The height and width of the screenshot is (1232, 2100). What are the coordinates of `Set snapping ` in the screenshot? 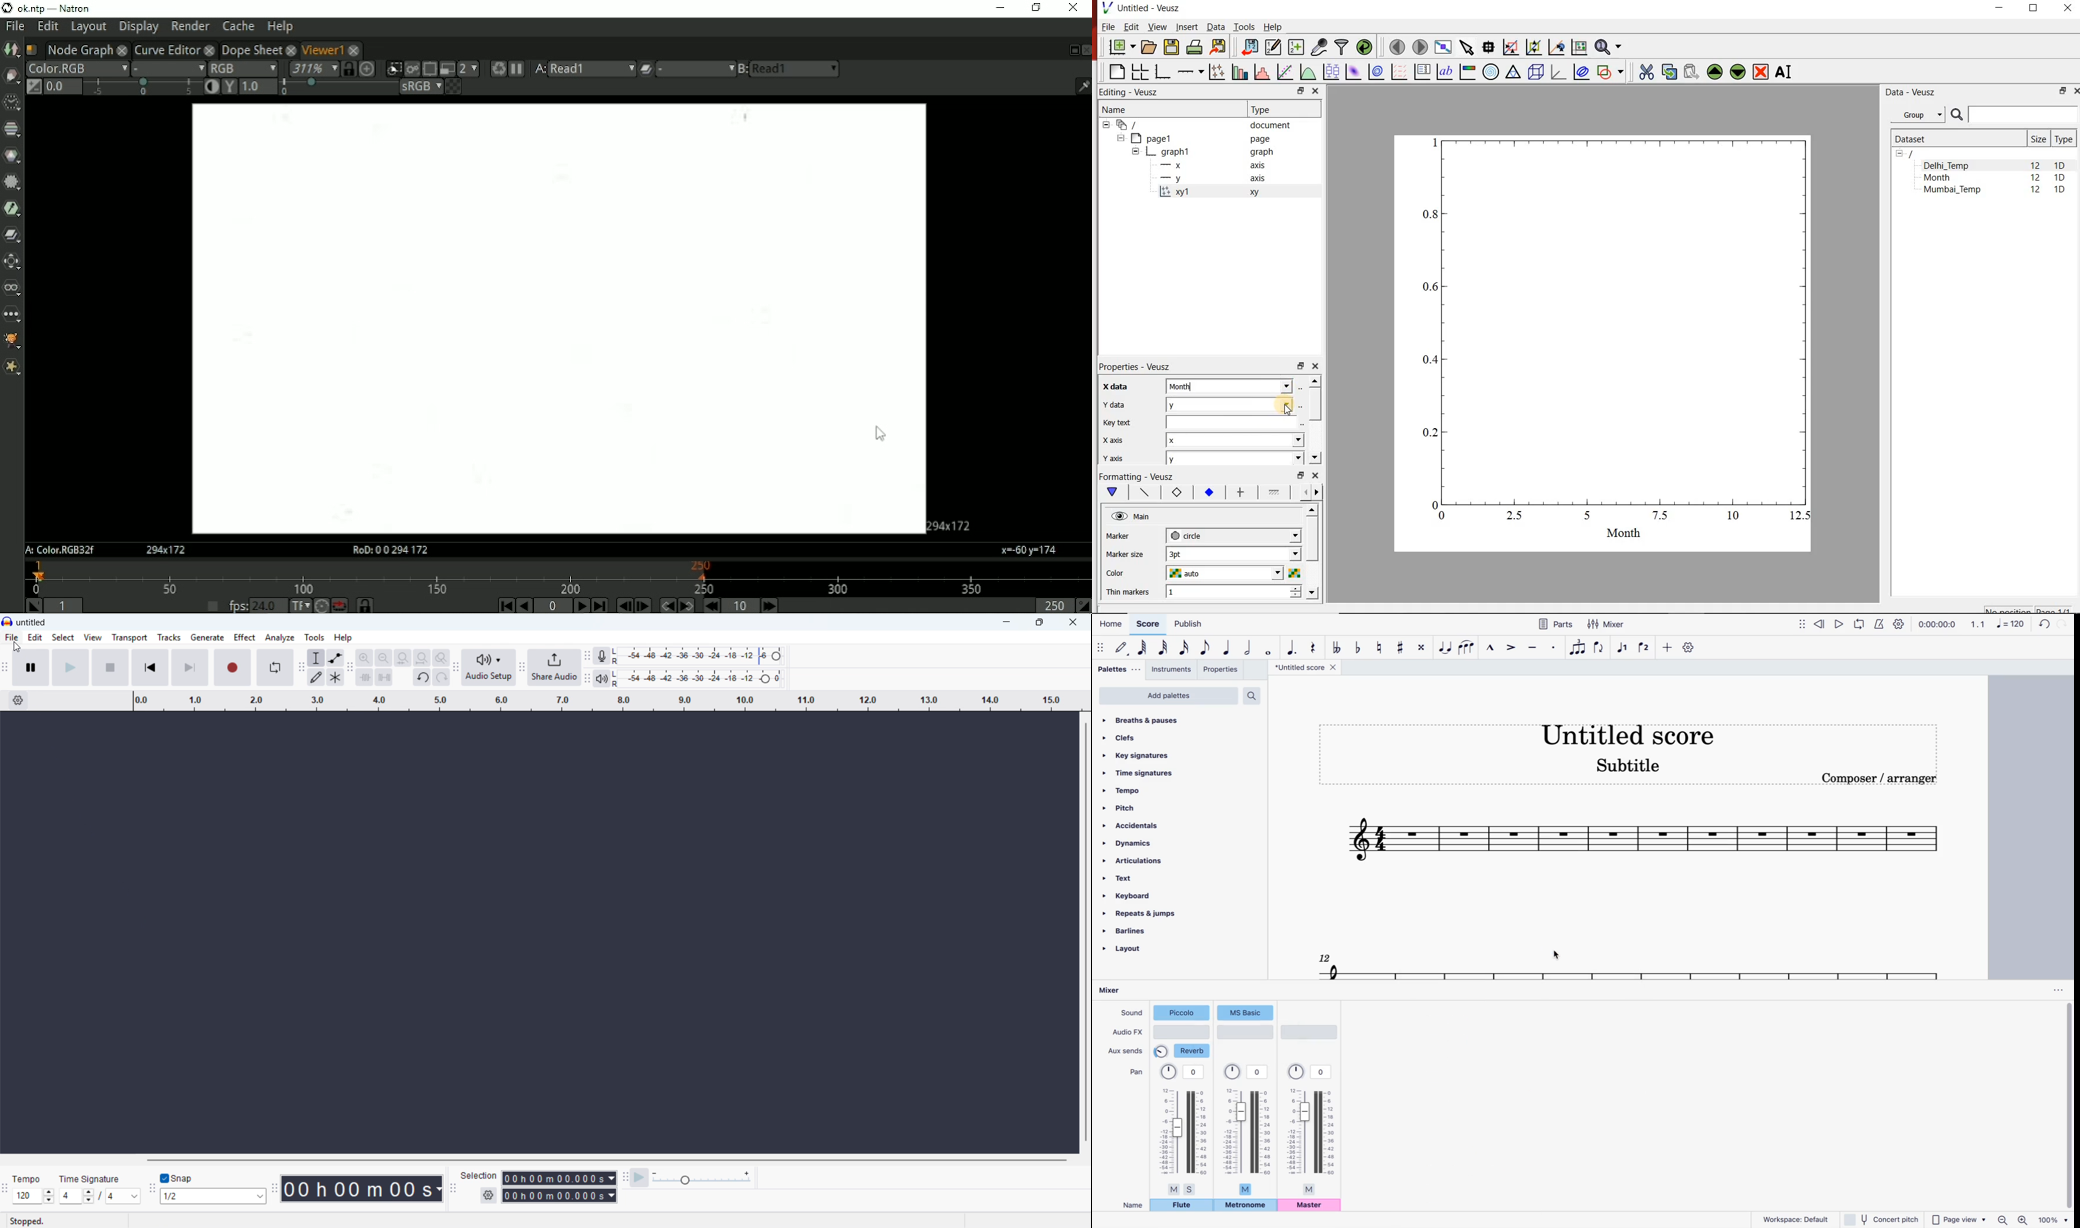 It's located at (213, 1196).